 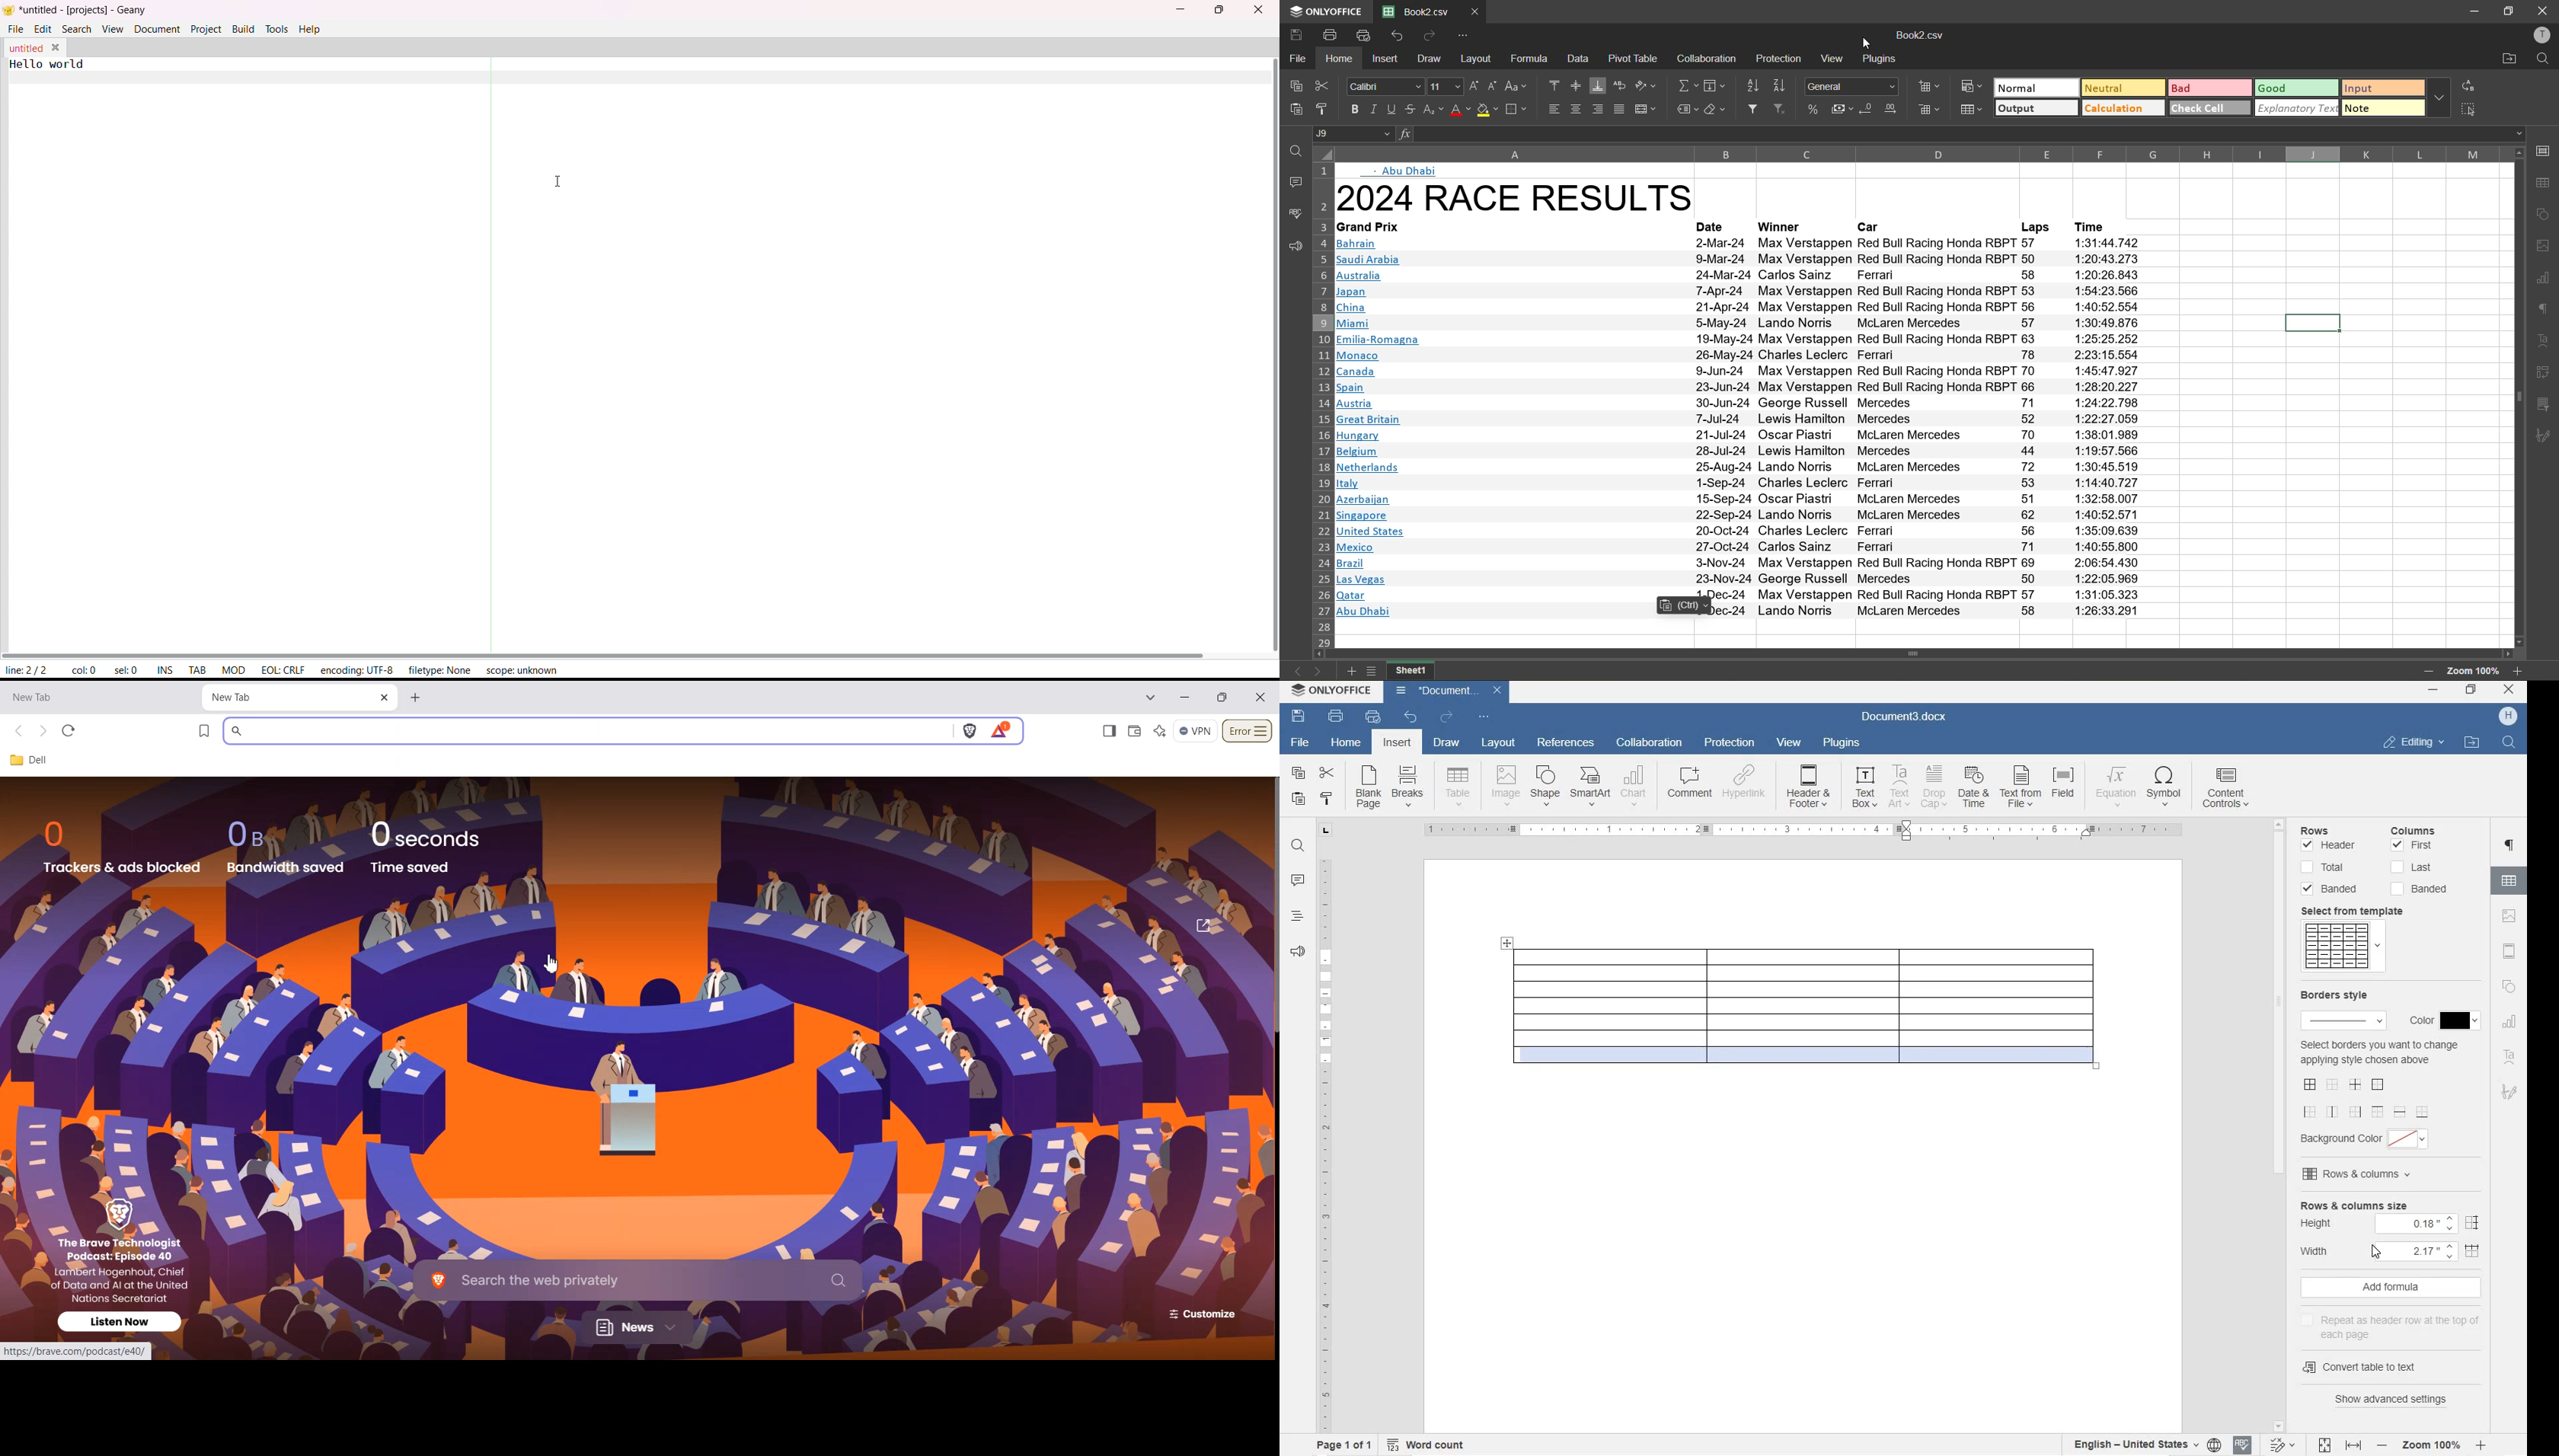 What do you see at coordinates (2507, 744) in the screenshot?
I see `FIND` at bounding box center [2507, 744].